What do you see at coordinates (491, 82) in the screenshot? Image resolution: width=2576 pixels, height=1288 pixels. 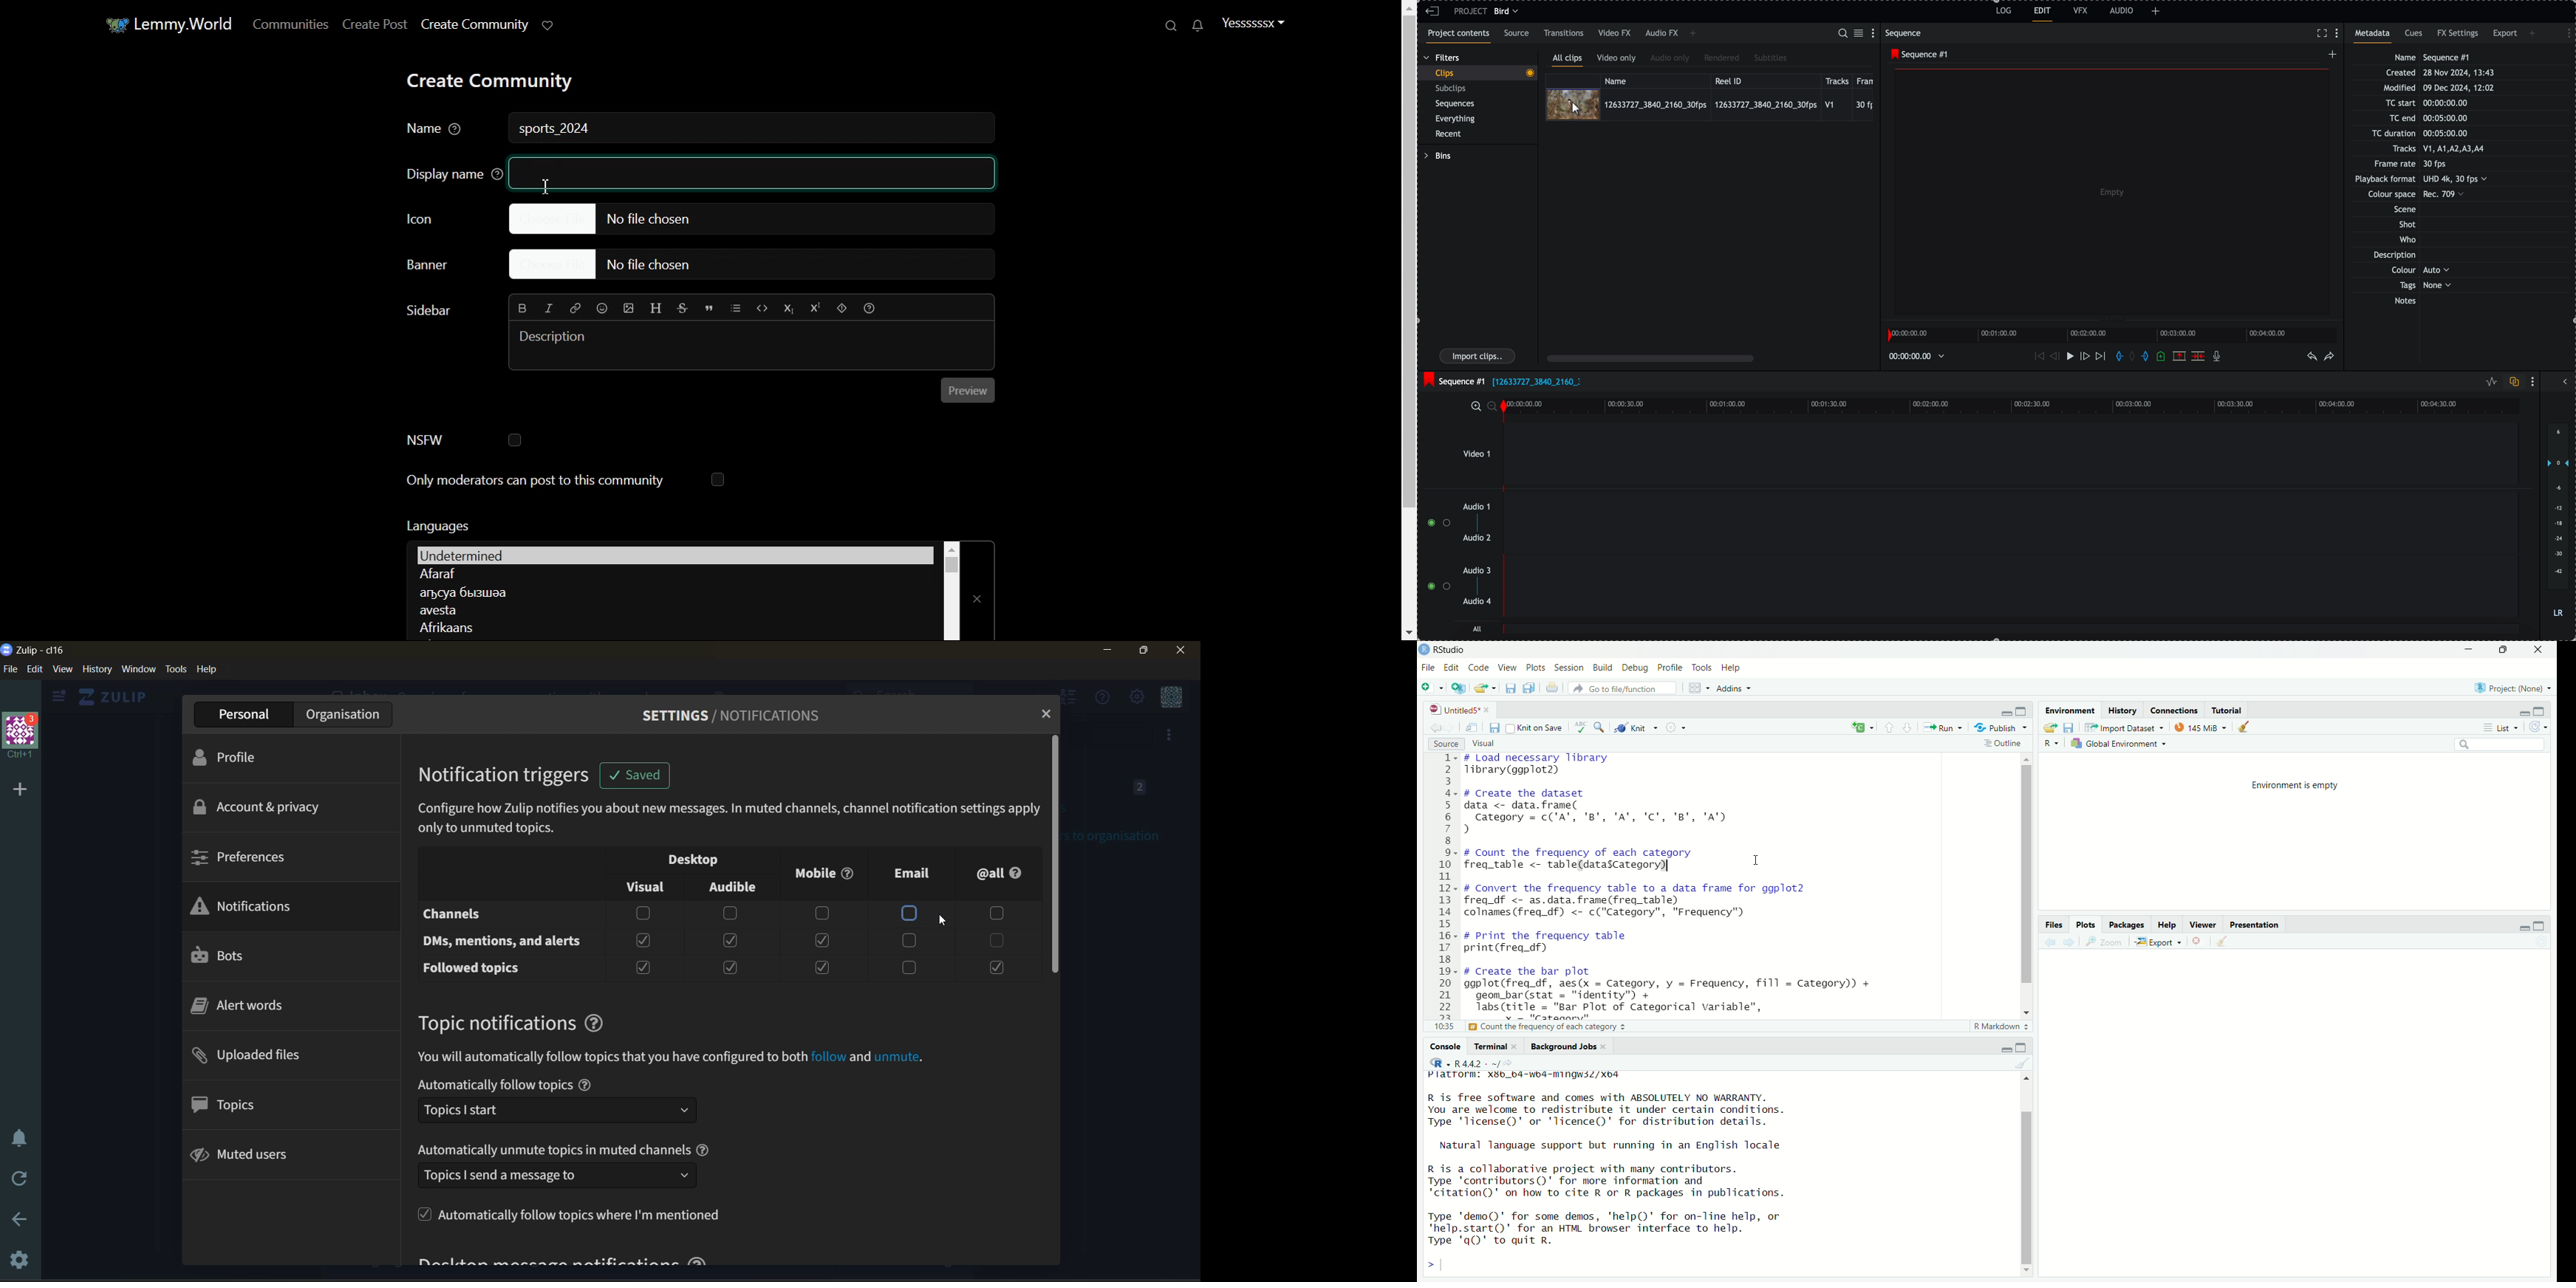 I see `` at bounding box center [491, 82].